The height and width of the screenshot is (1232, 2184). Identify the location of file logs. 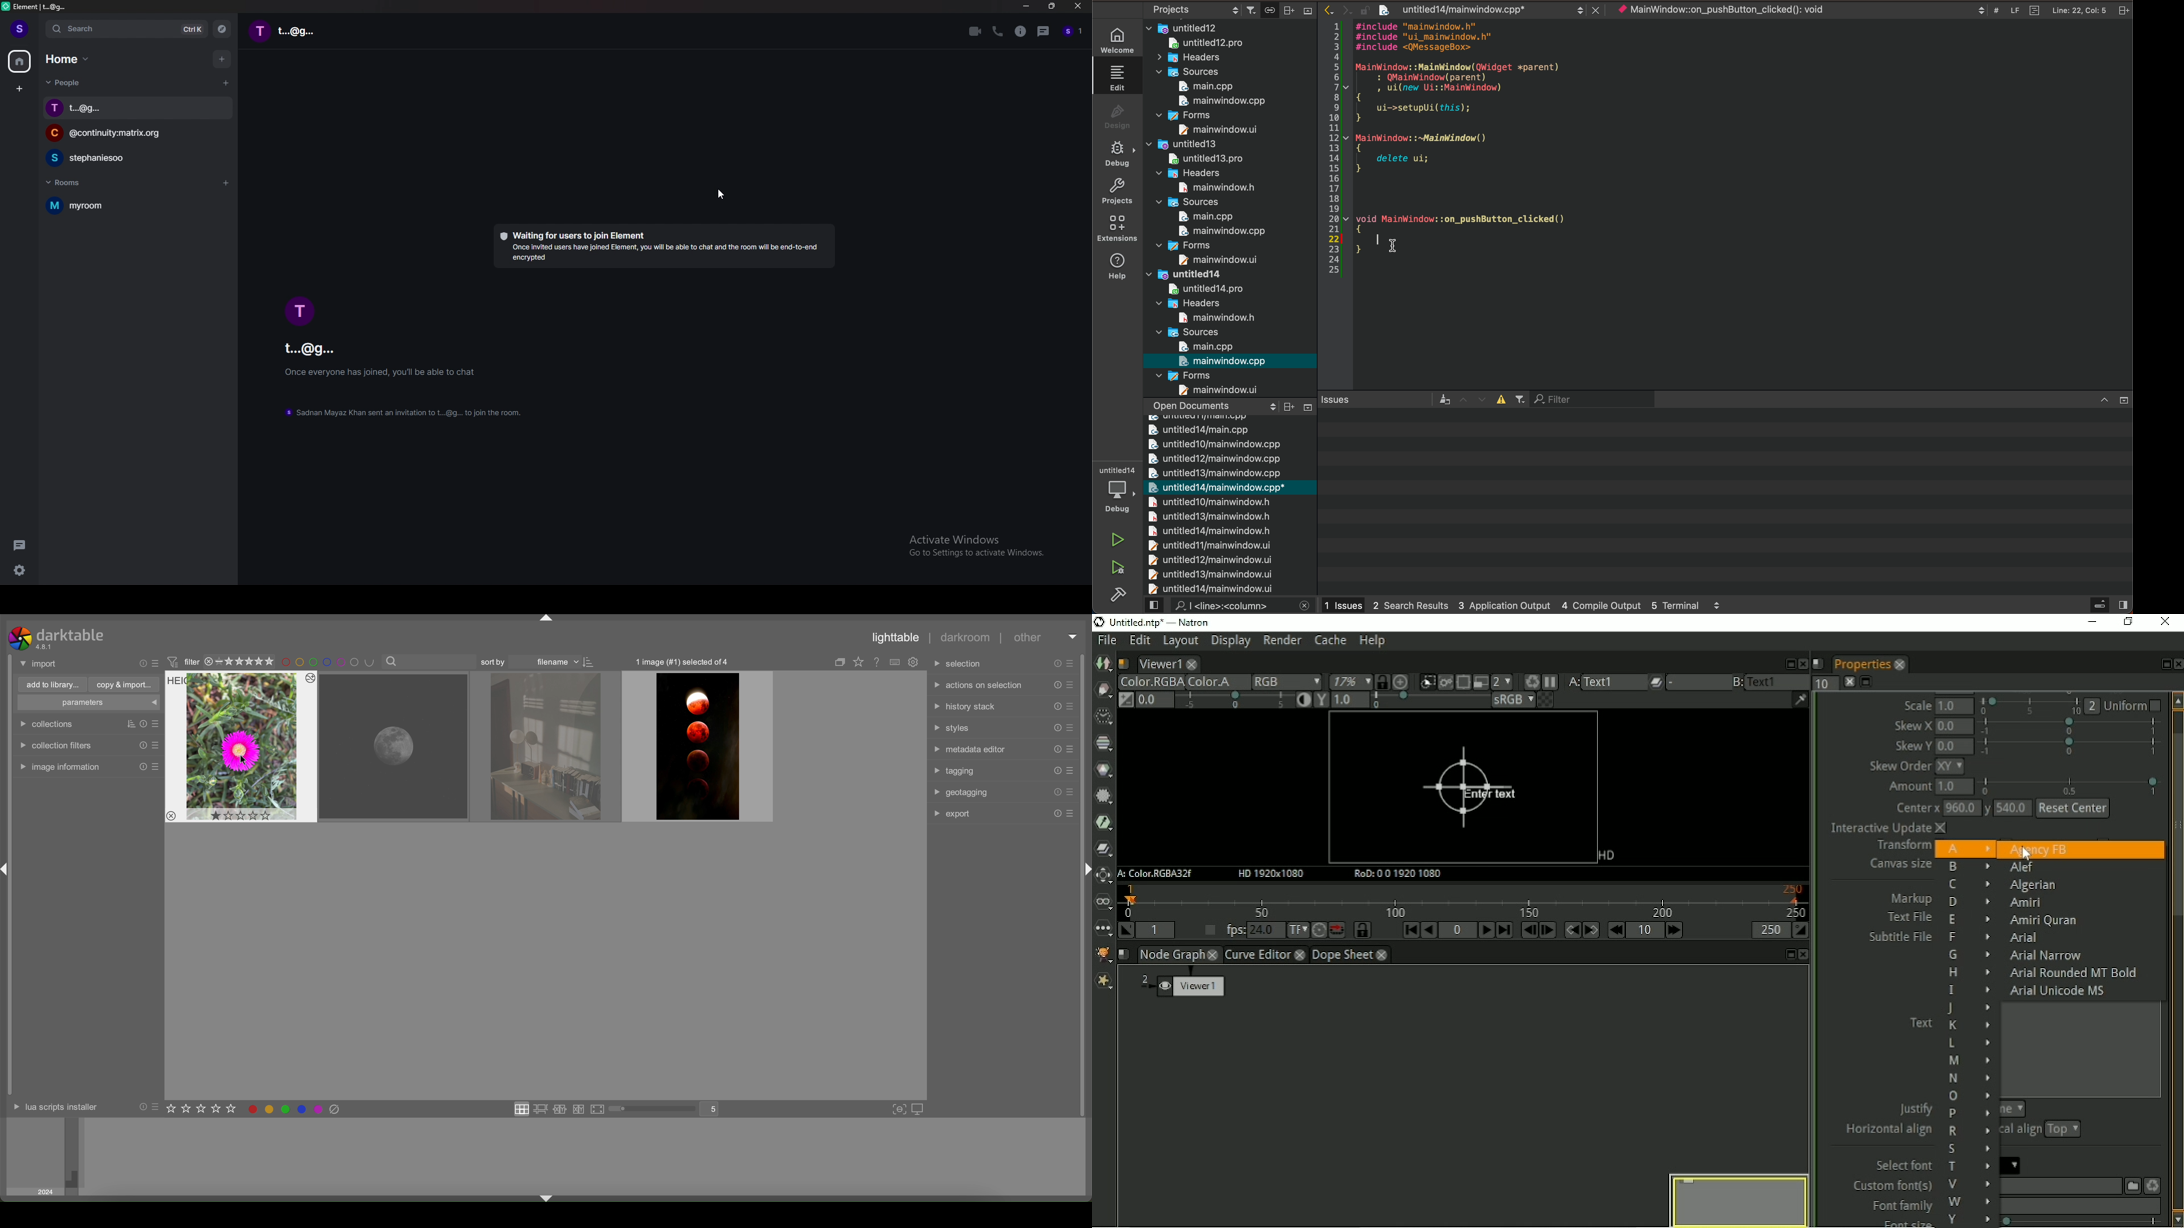
(2047, 10).